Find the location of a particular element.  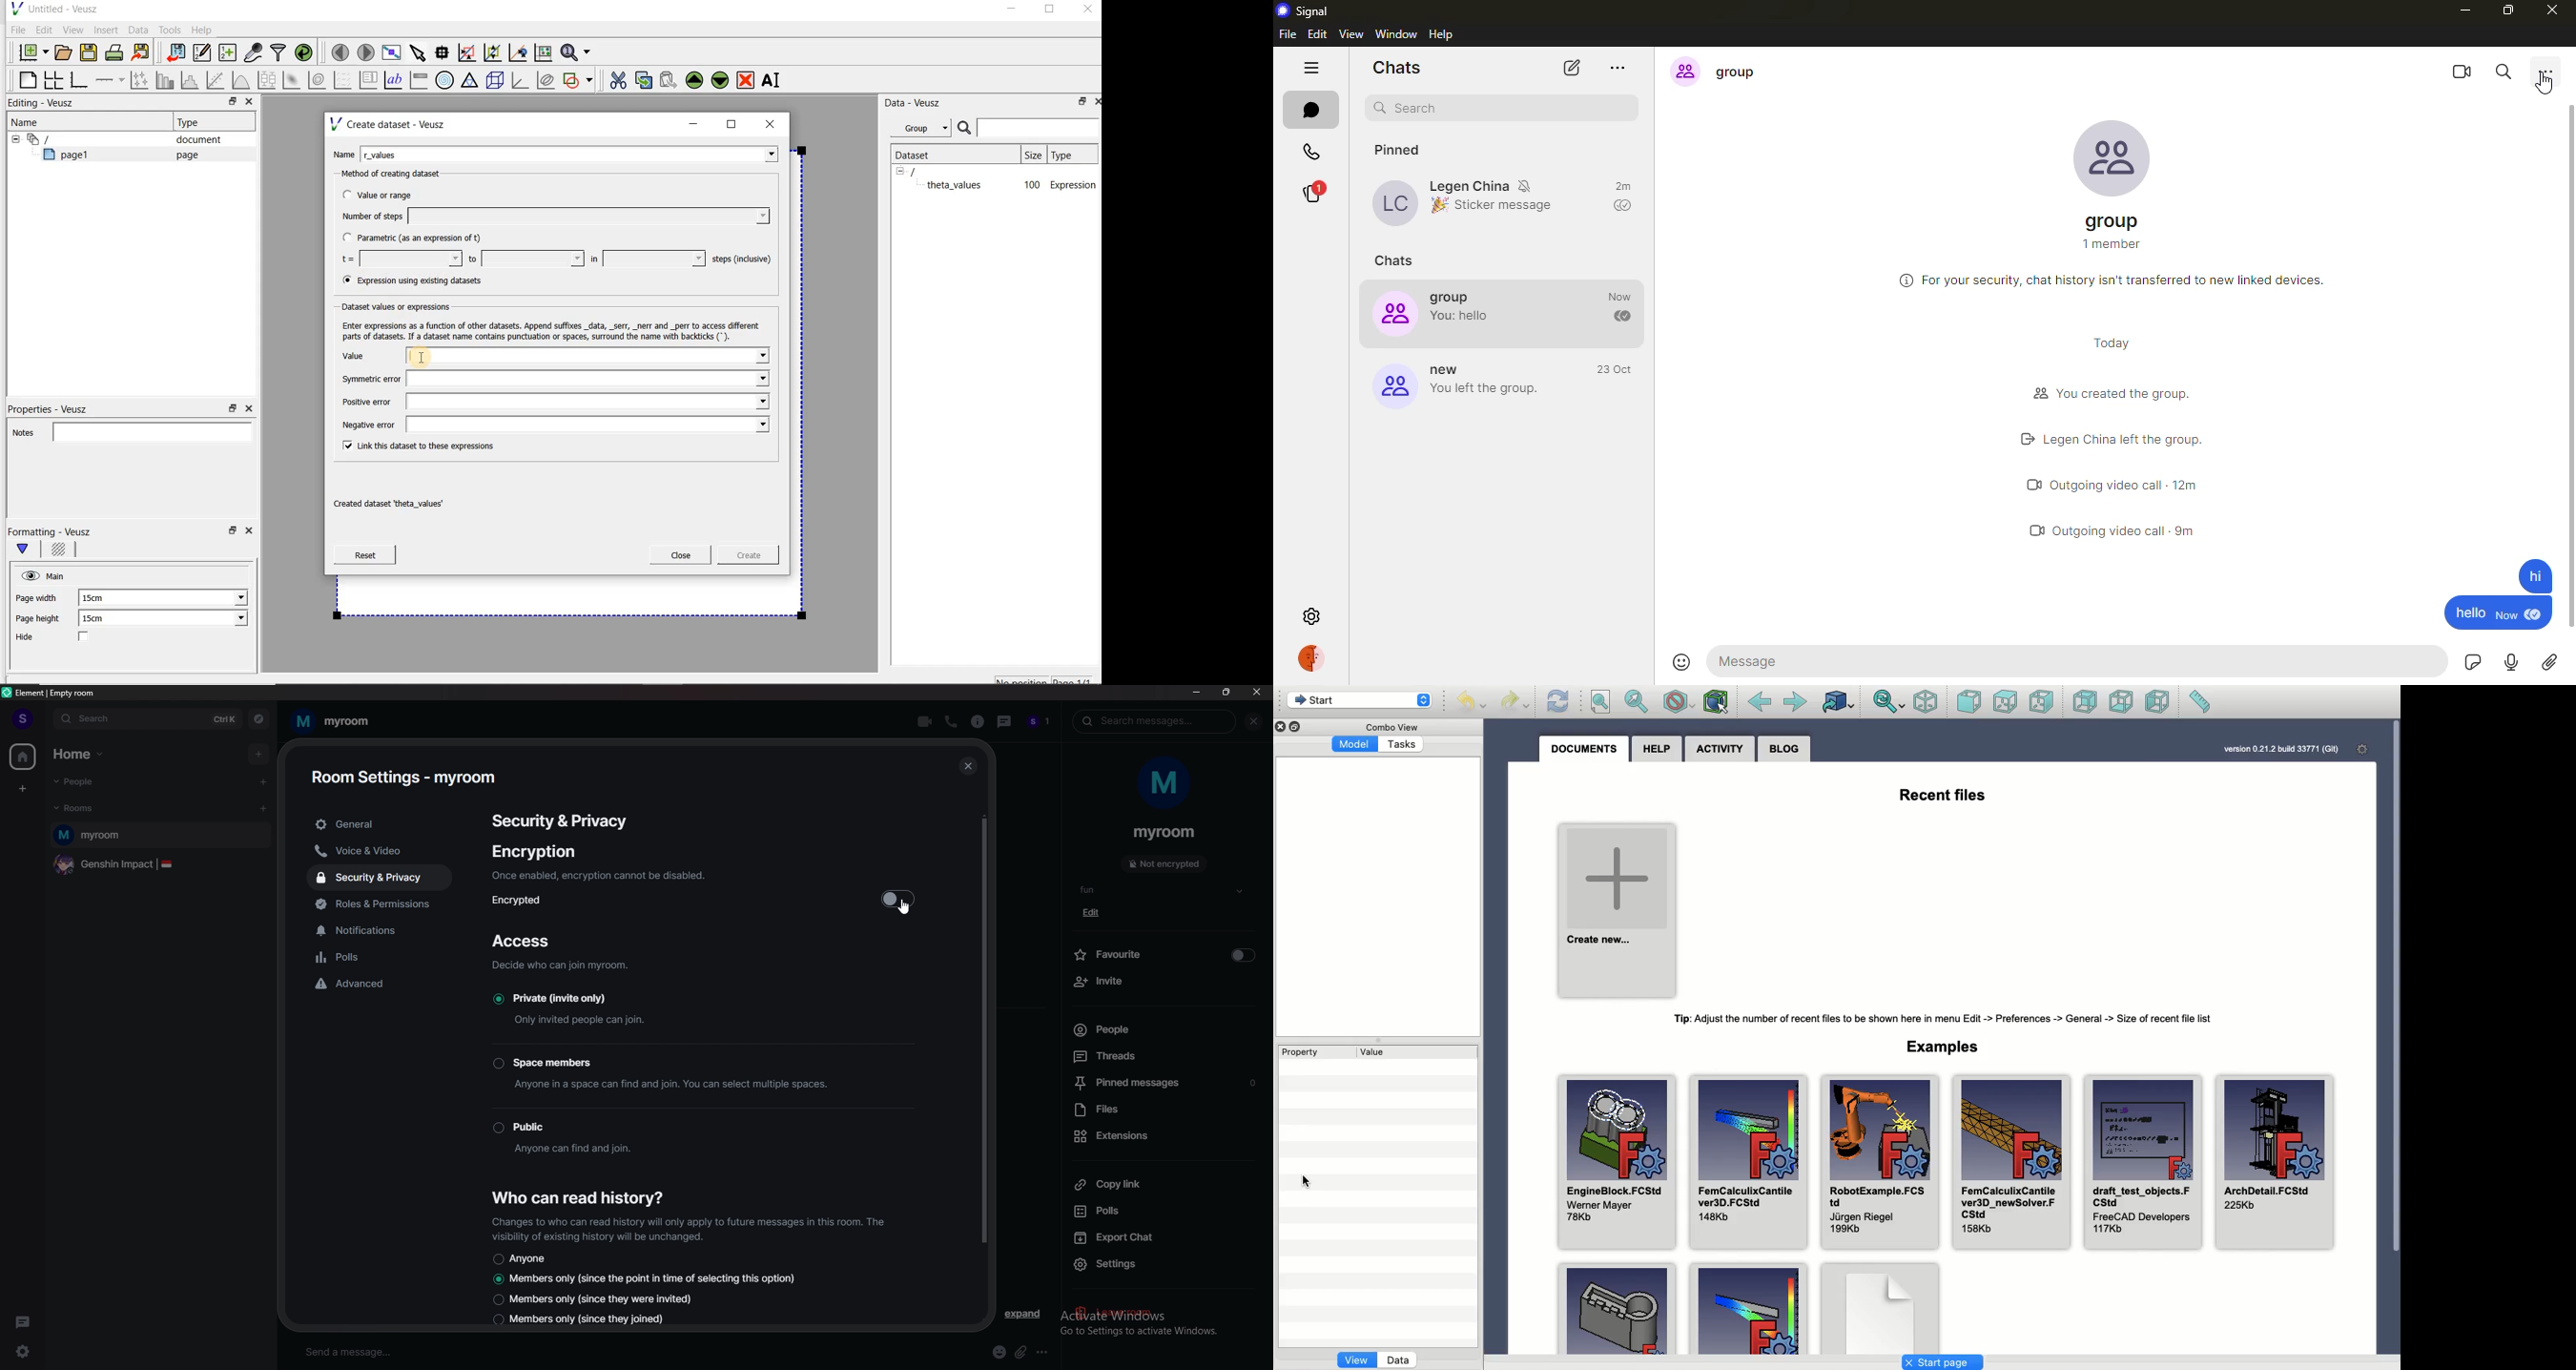

page1 is located at coordinates (71, 157).